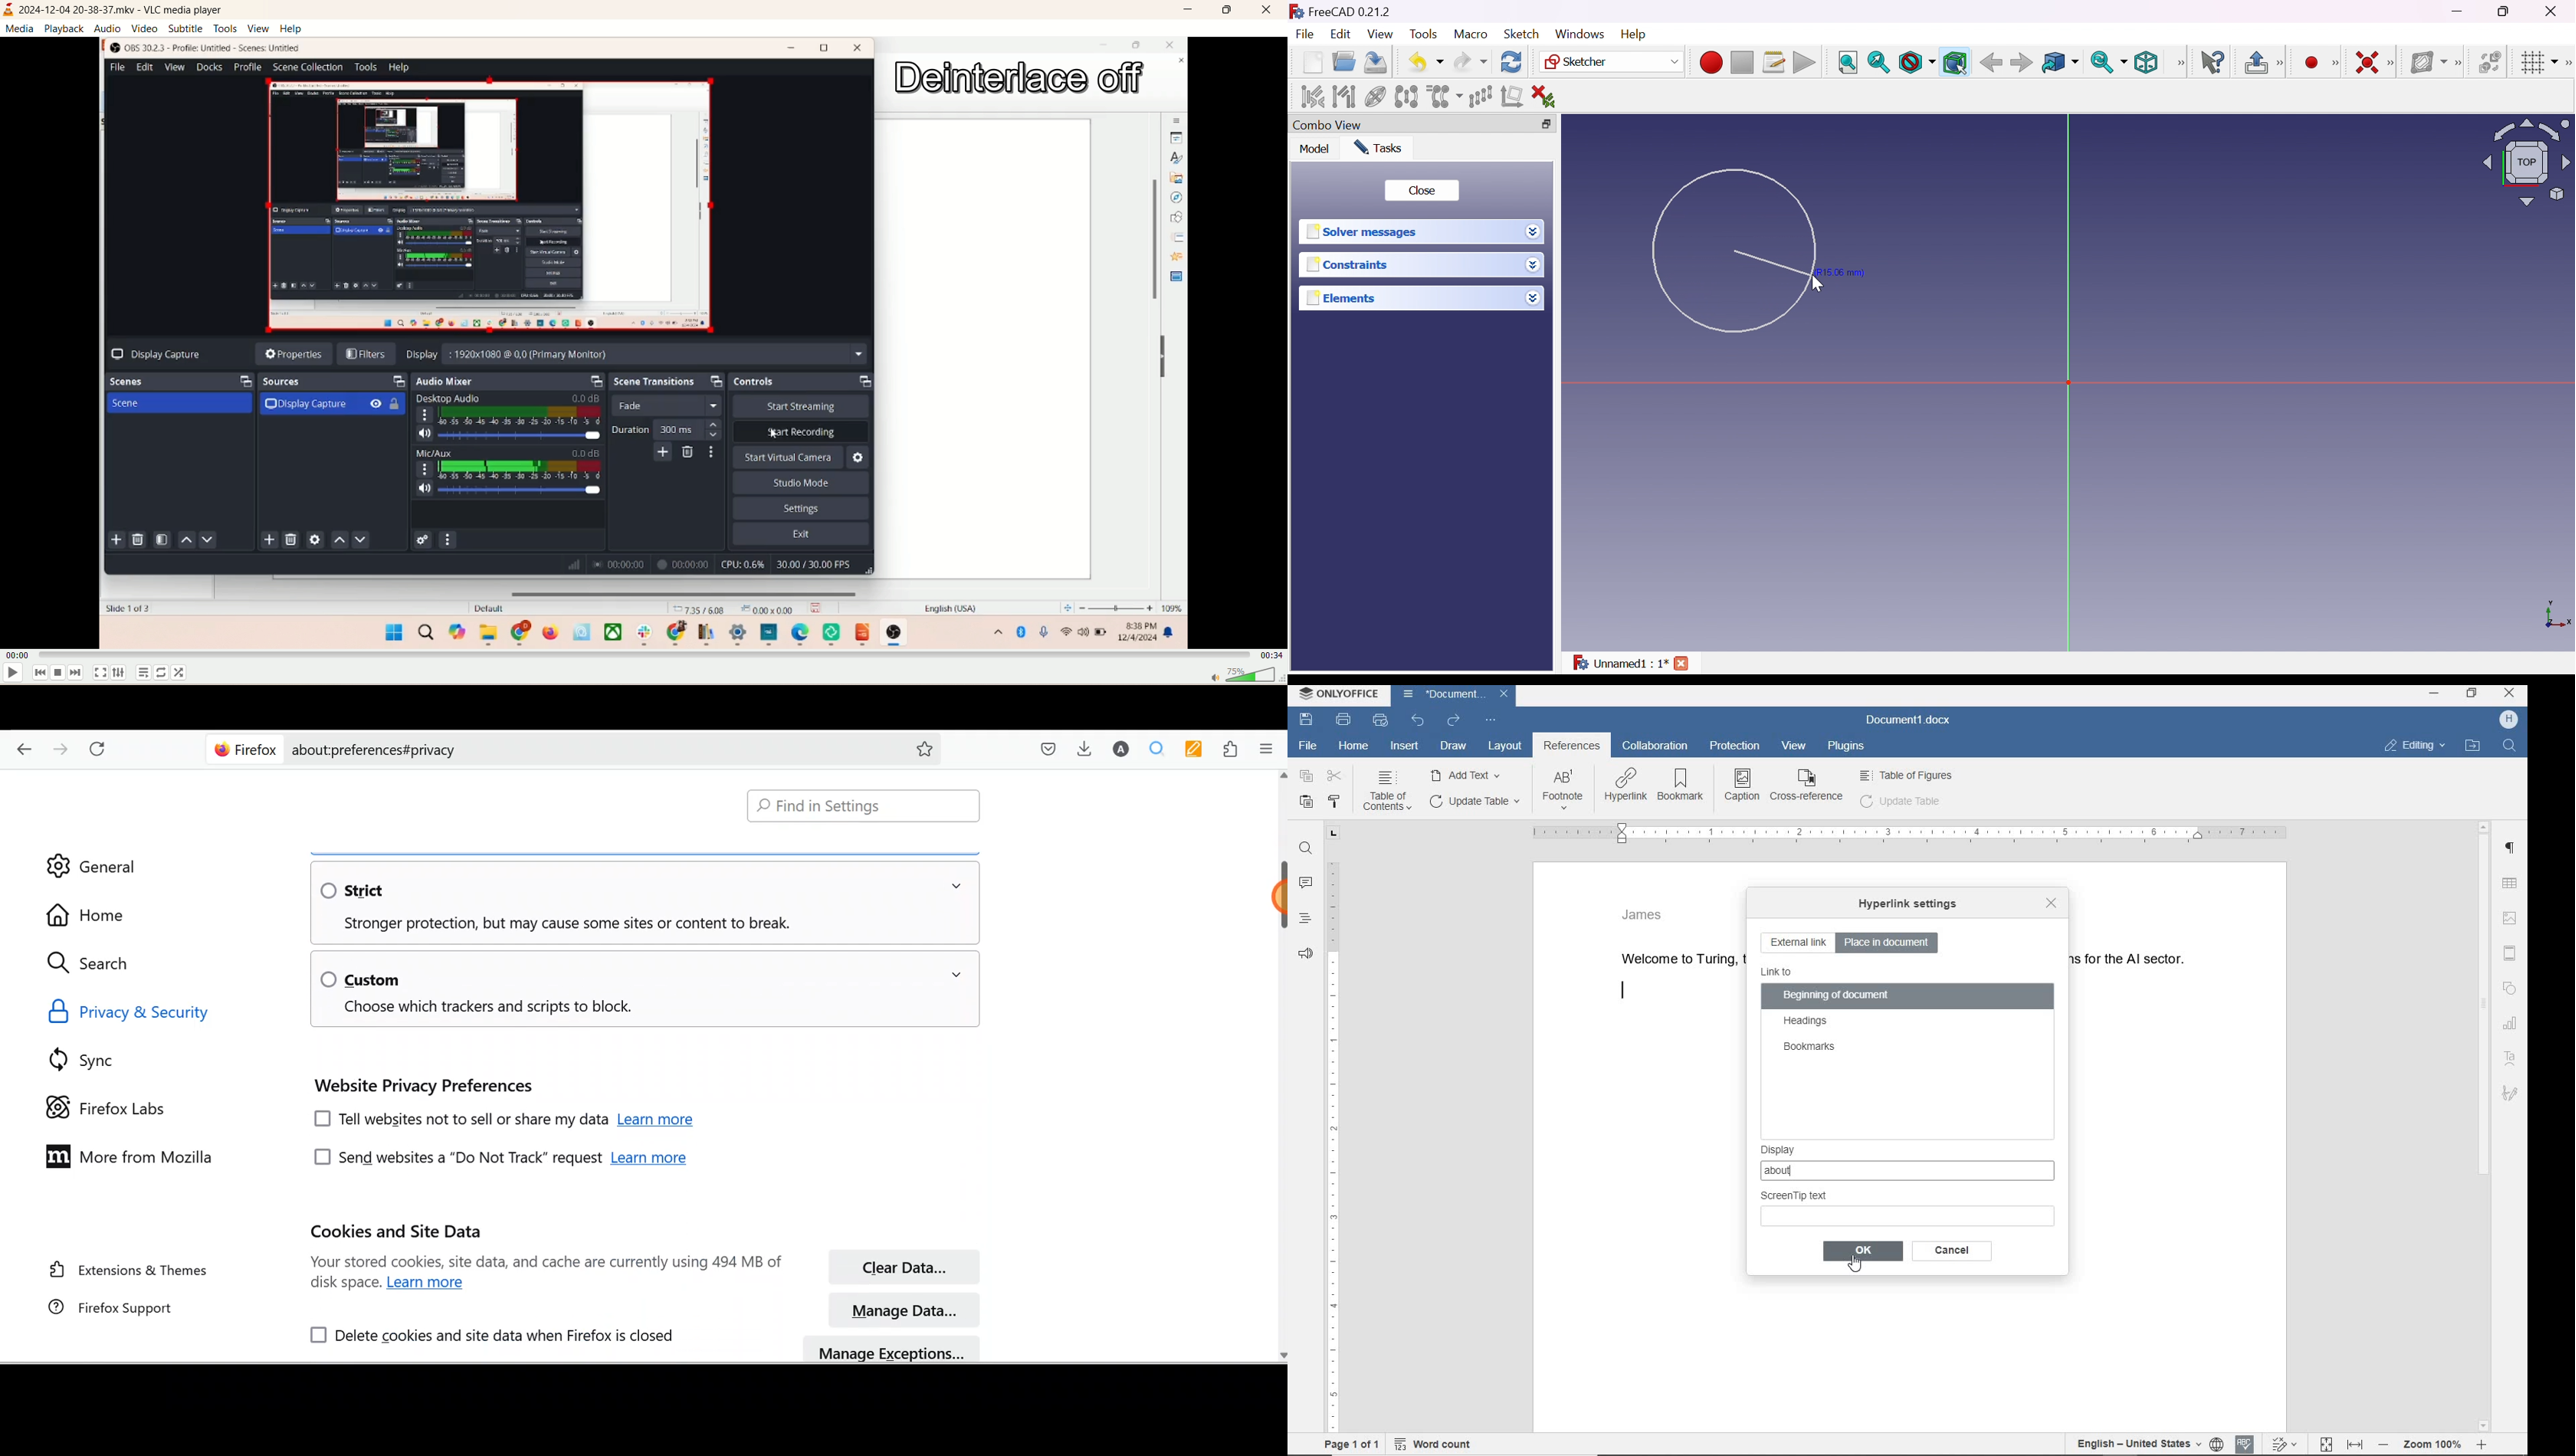 The height and width of the screenshot is (1456, 2576). I want to click on General, so click(108, 865).